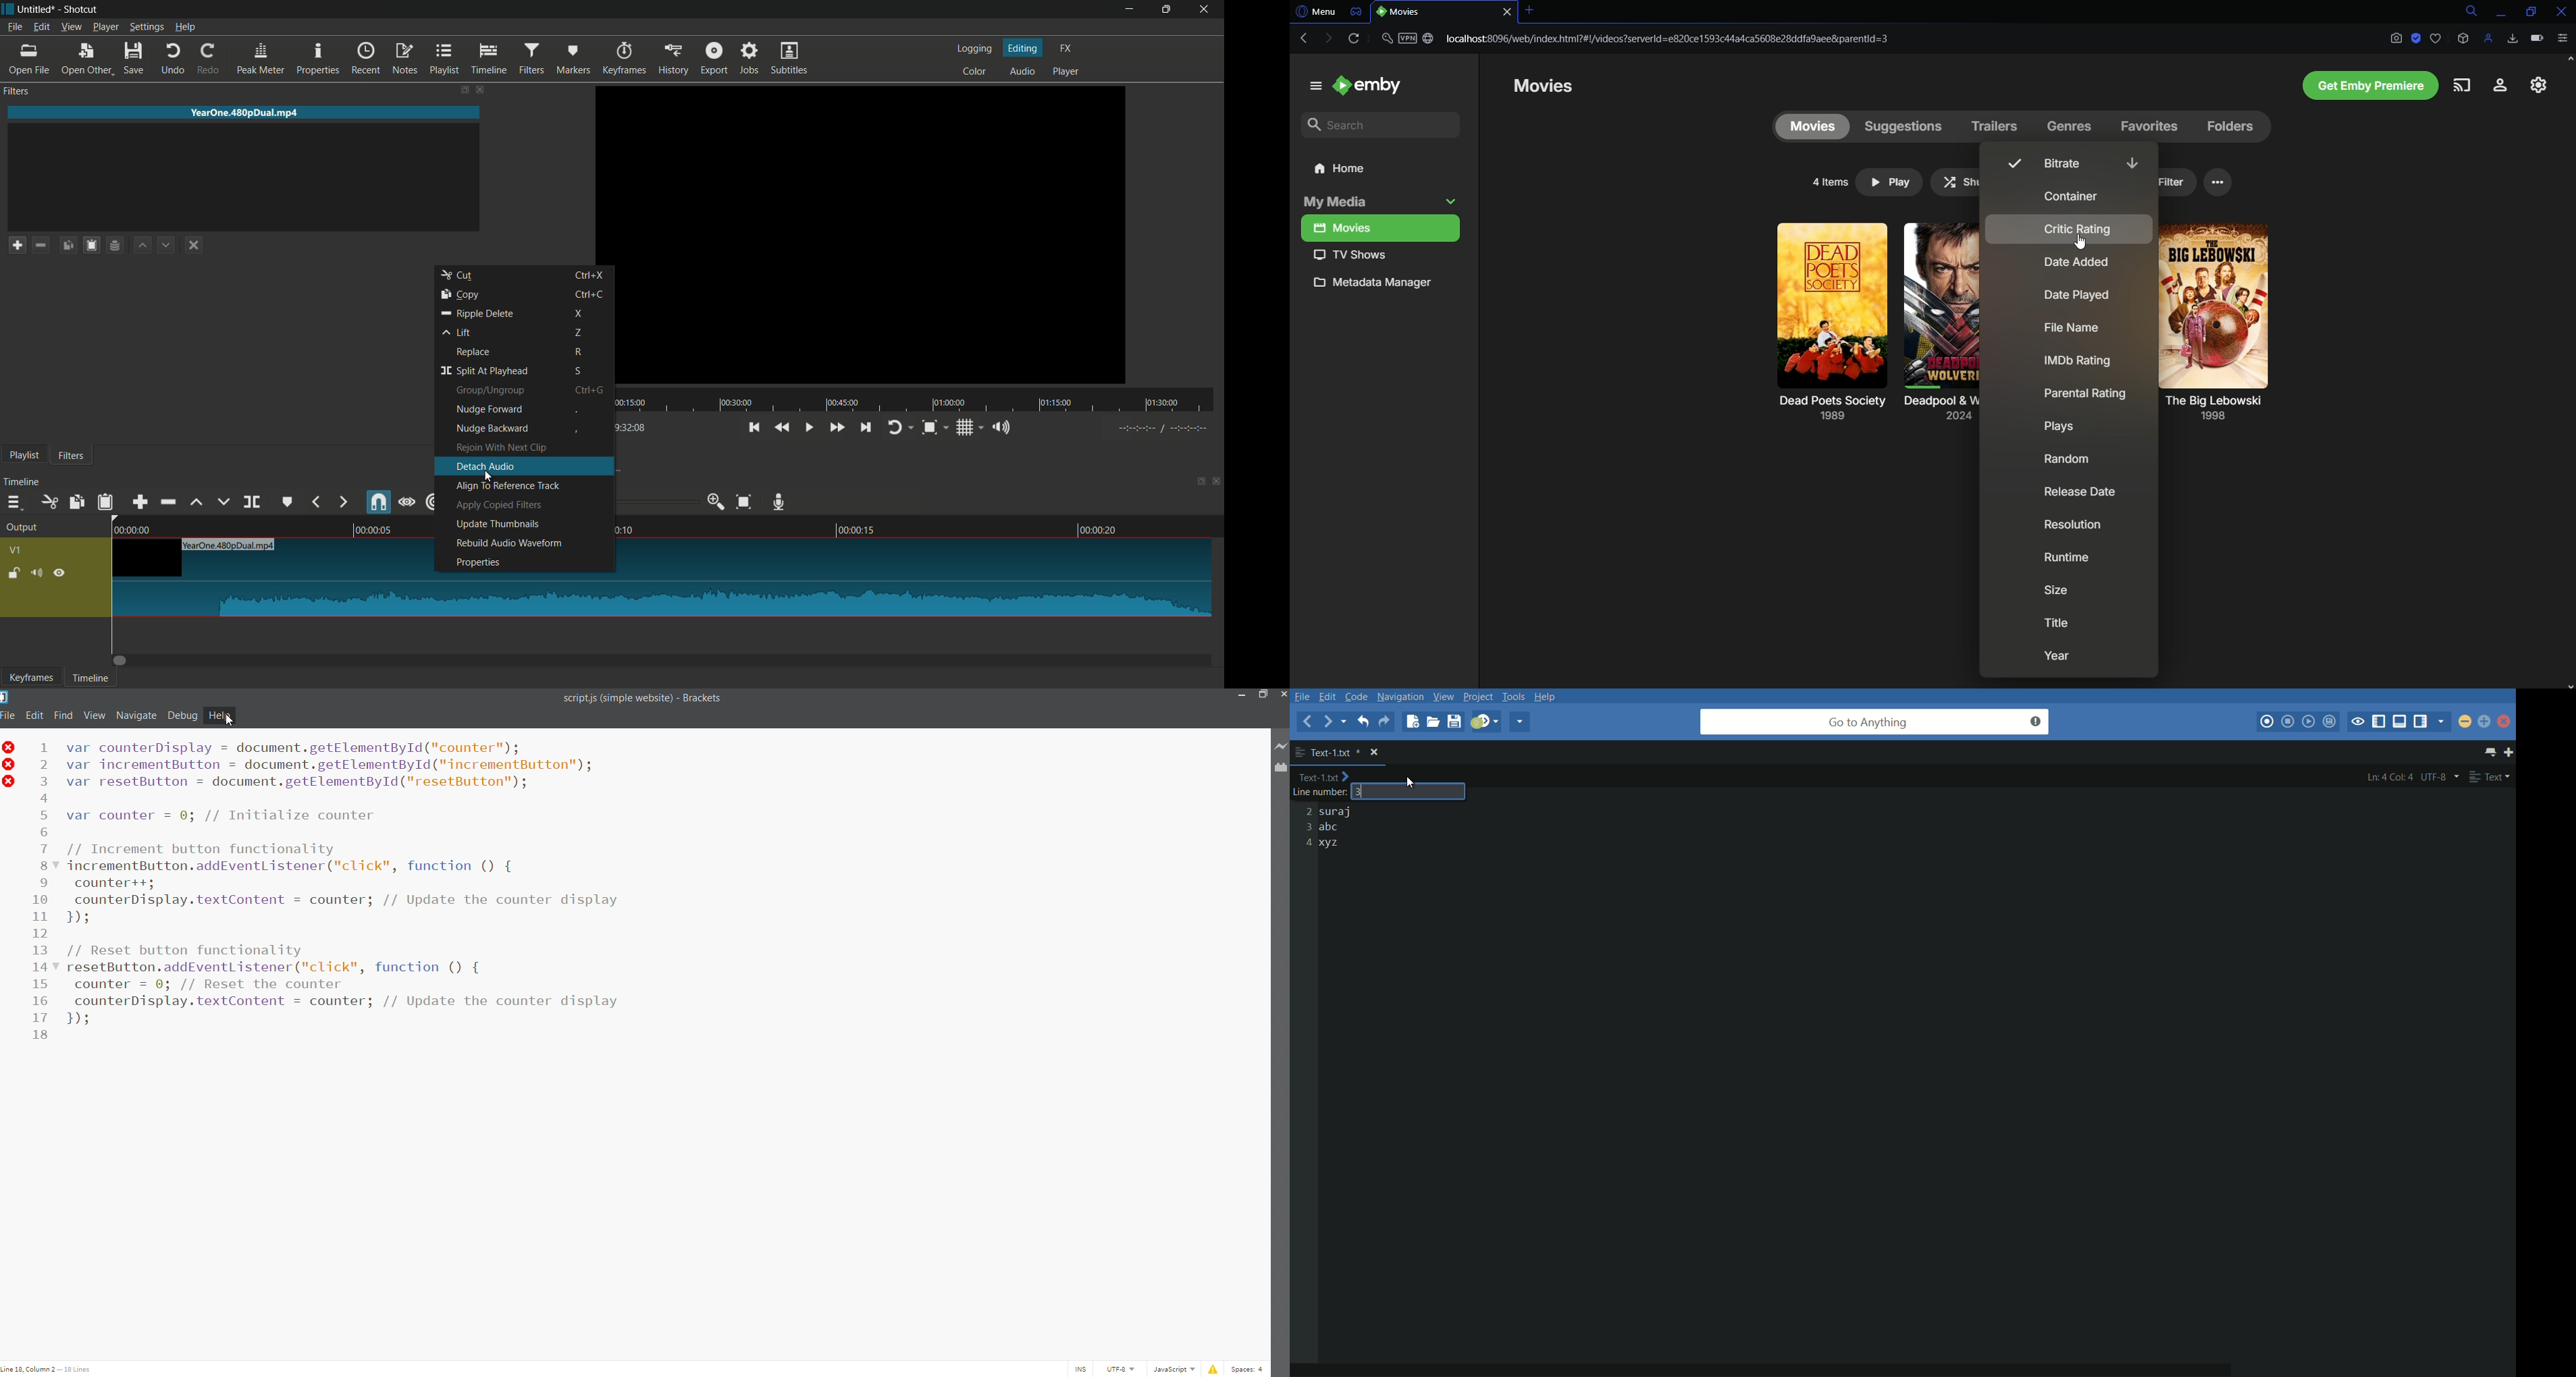  Describe the element at coordinates (17, 92) in the screenshot. I see `filters` at that location.